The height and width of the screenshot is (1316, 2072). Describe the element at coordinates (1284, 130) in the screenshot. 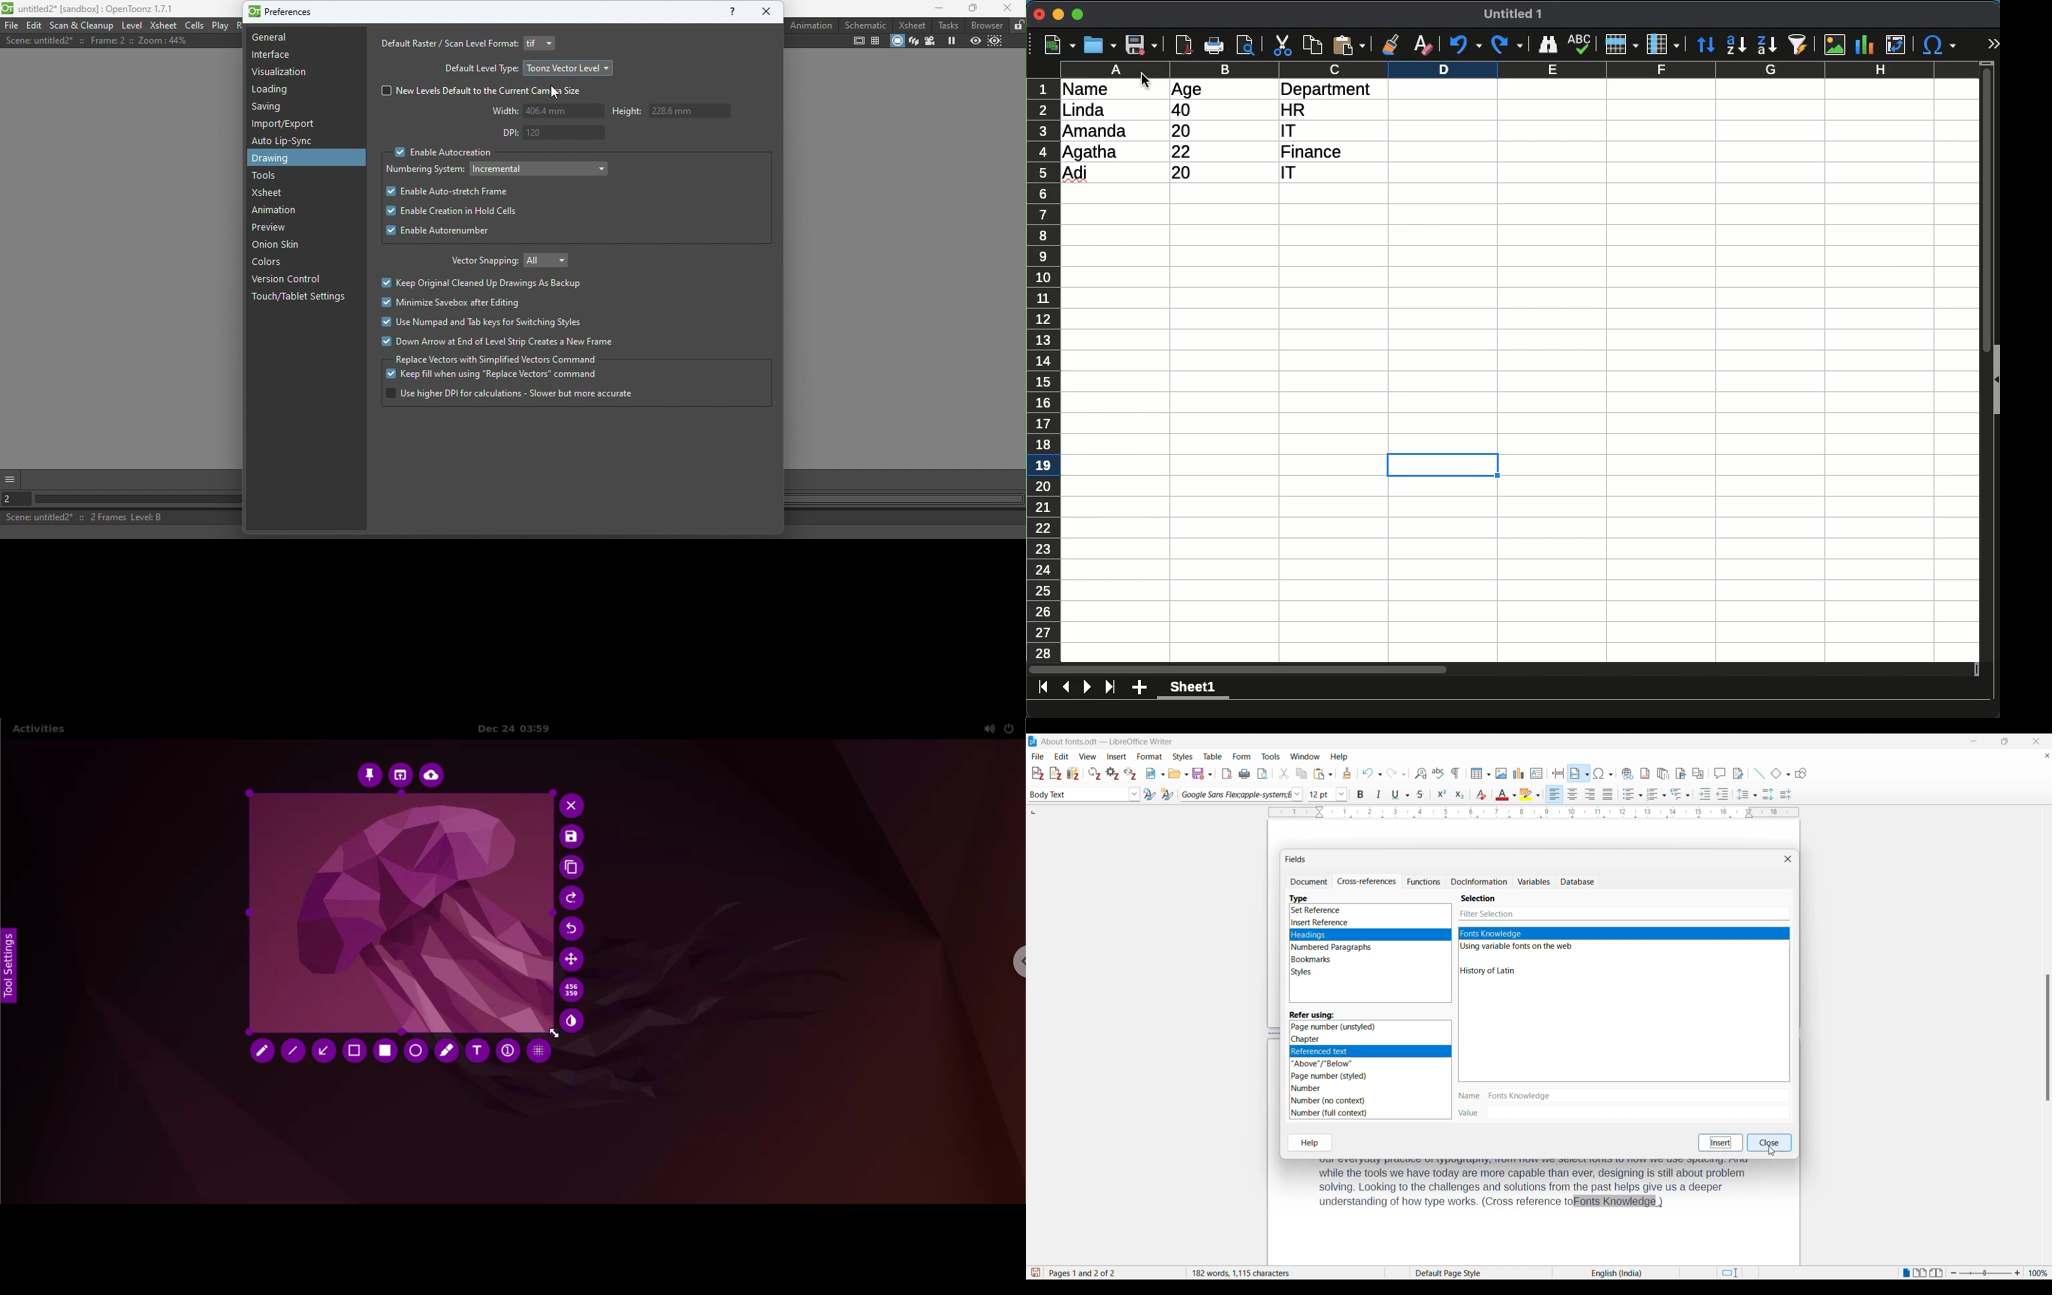

I see `it` at that location.